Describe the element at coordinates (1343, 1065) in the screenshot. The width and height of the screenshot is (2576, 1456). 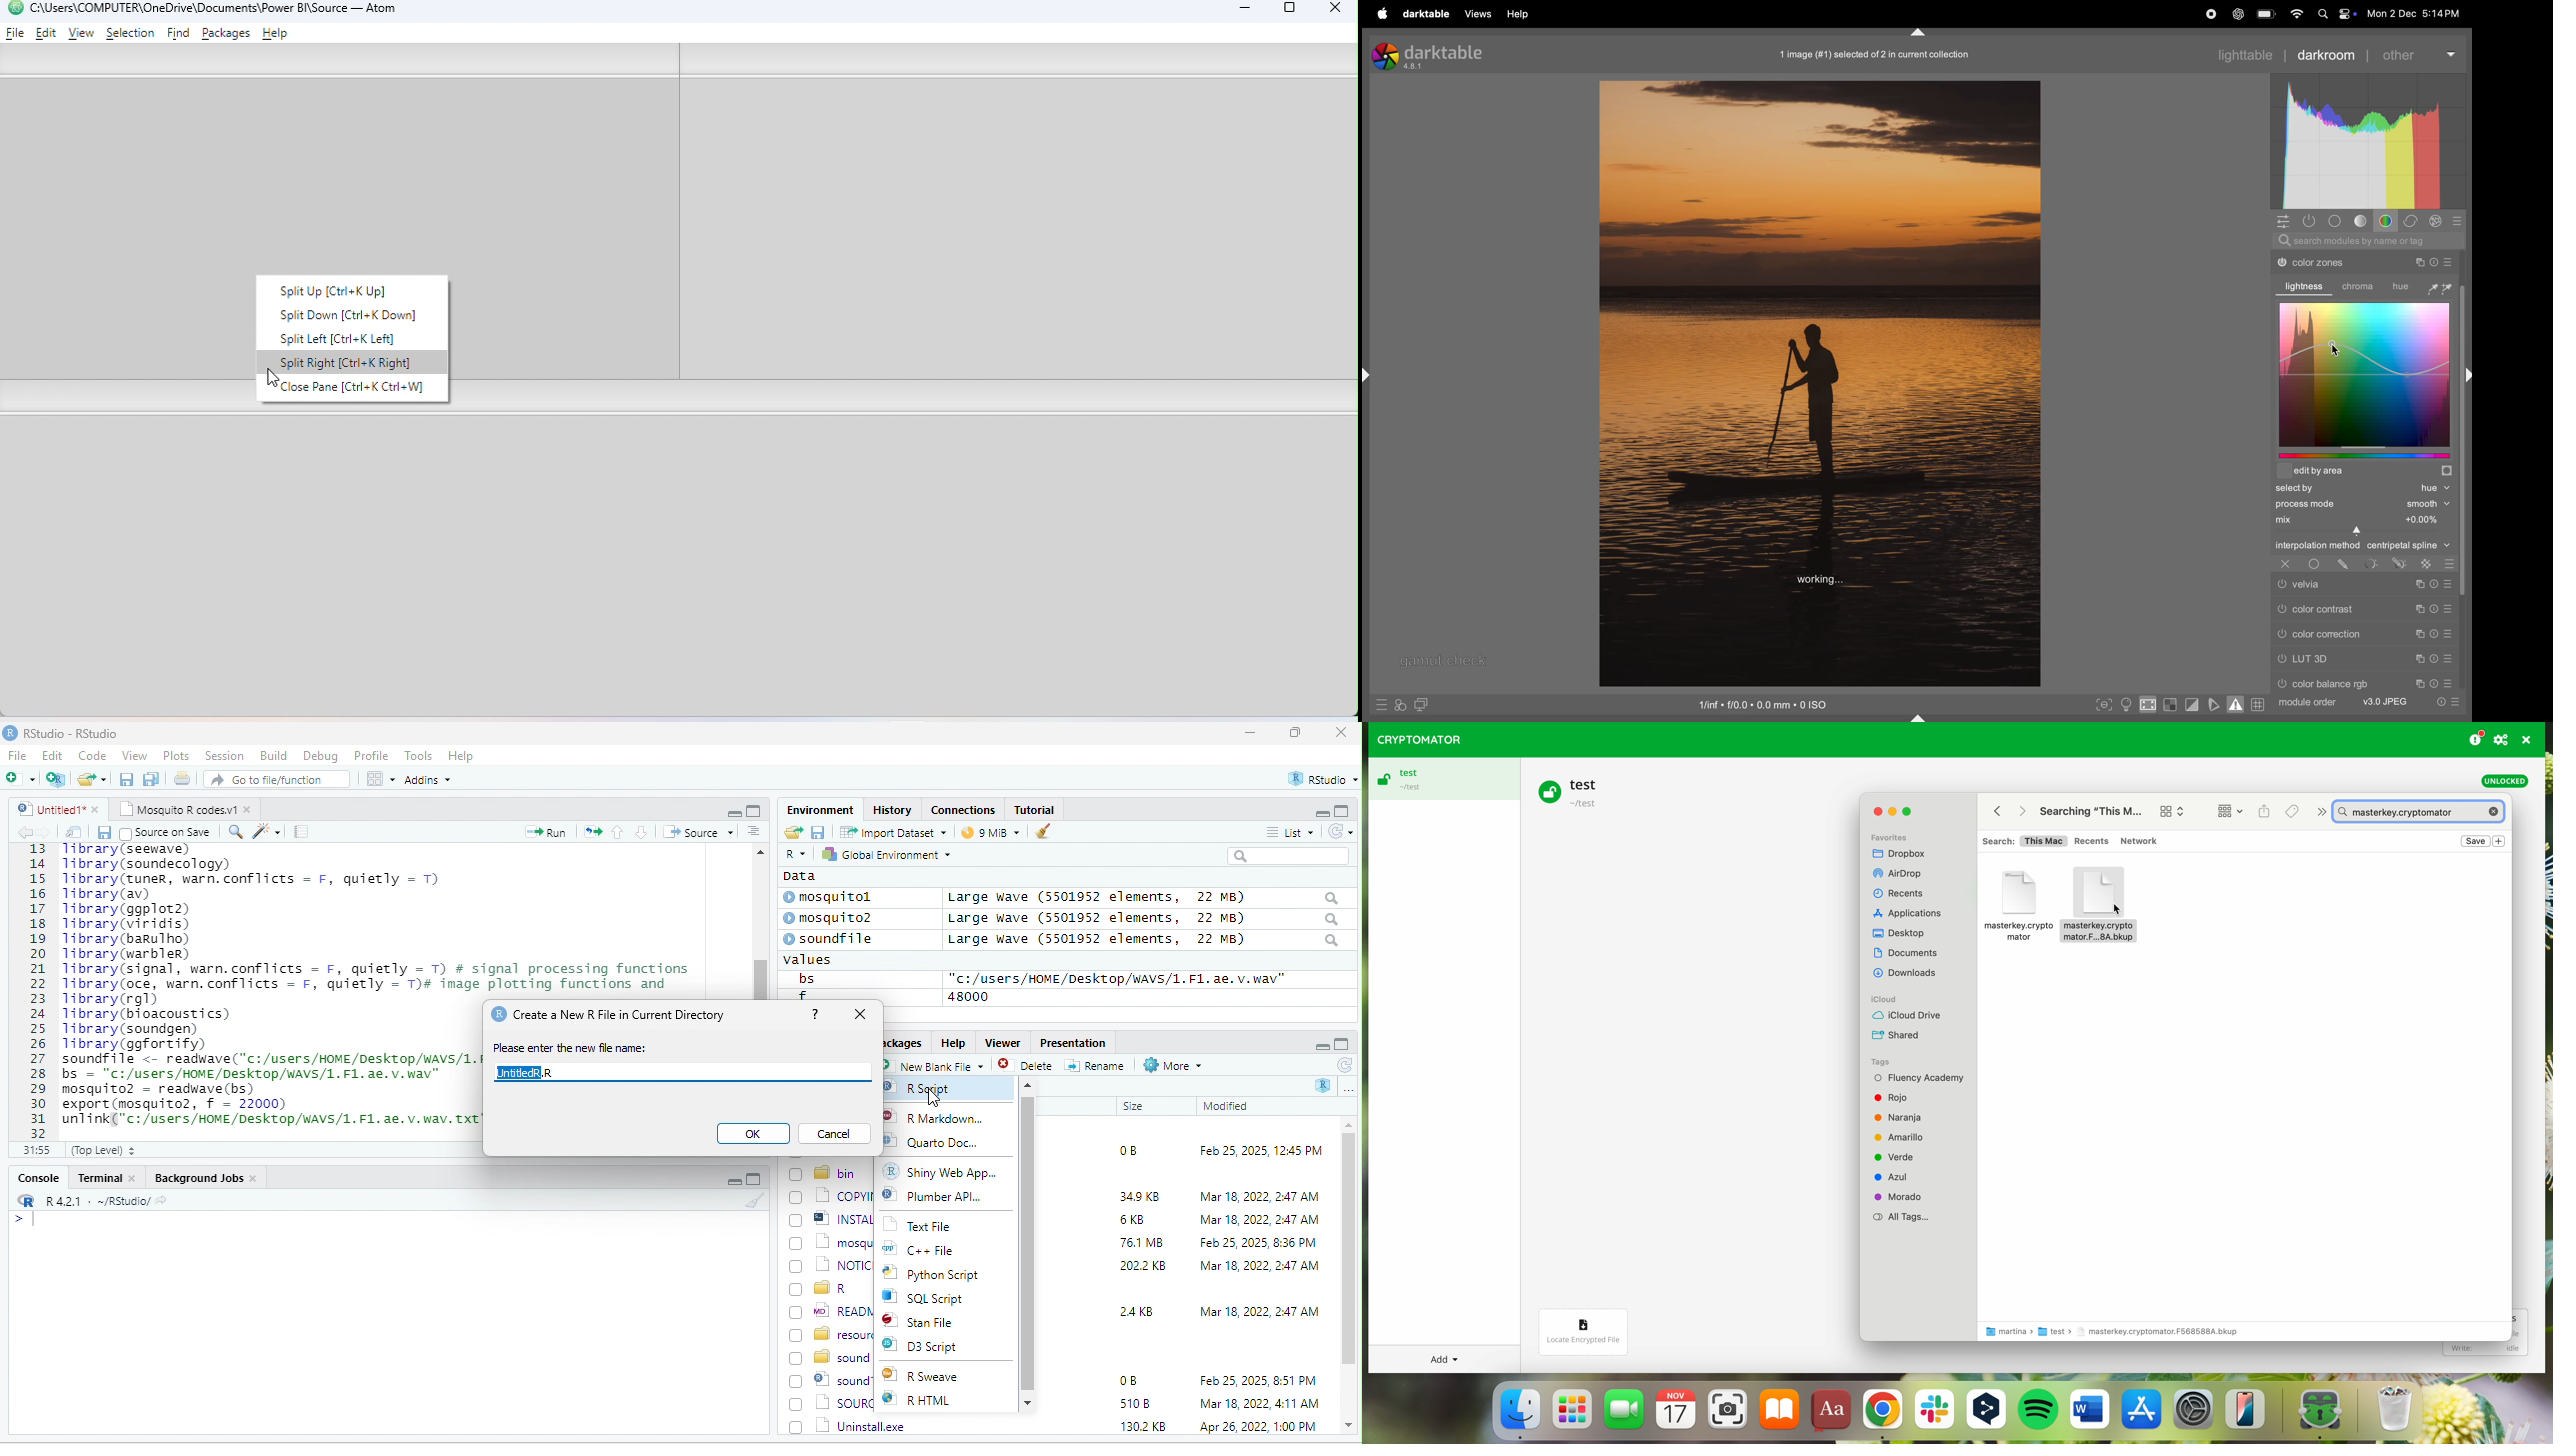
I see `refresh` at that location.